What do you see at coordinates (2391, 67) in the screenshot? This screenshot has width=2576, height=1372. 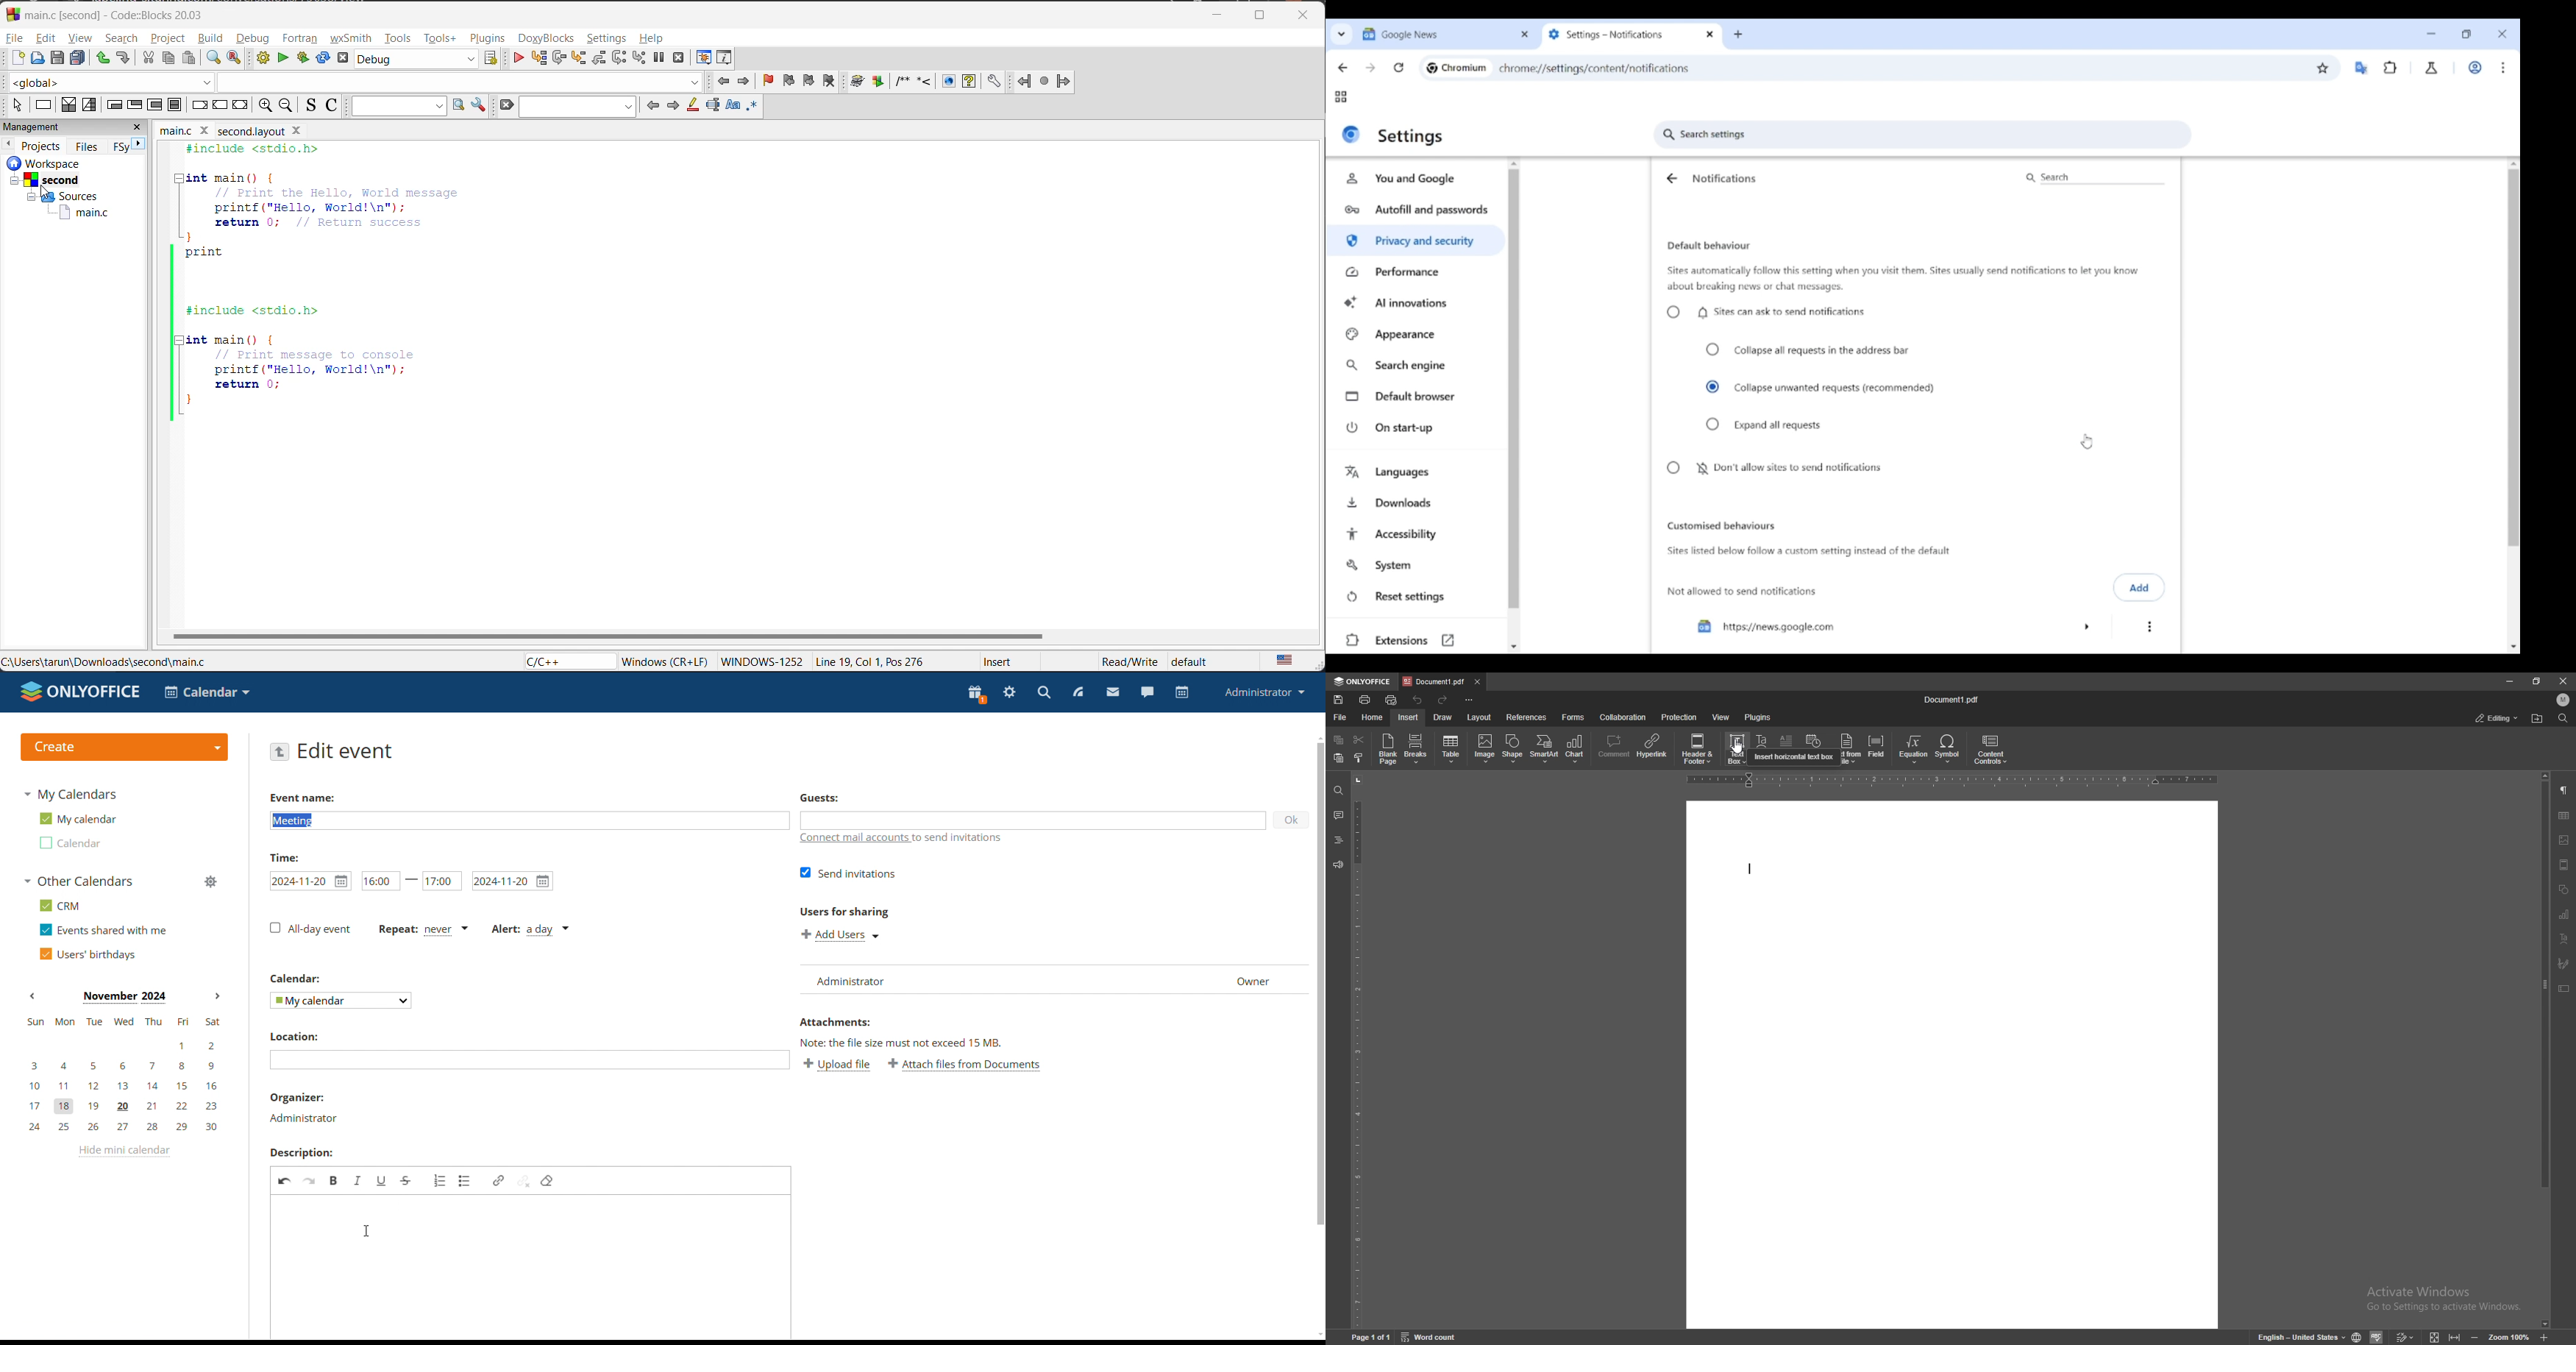 I see `Browser extensions` at bounding box center [2391, 67].